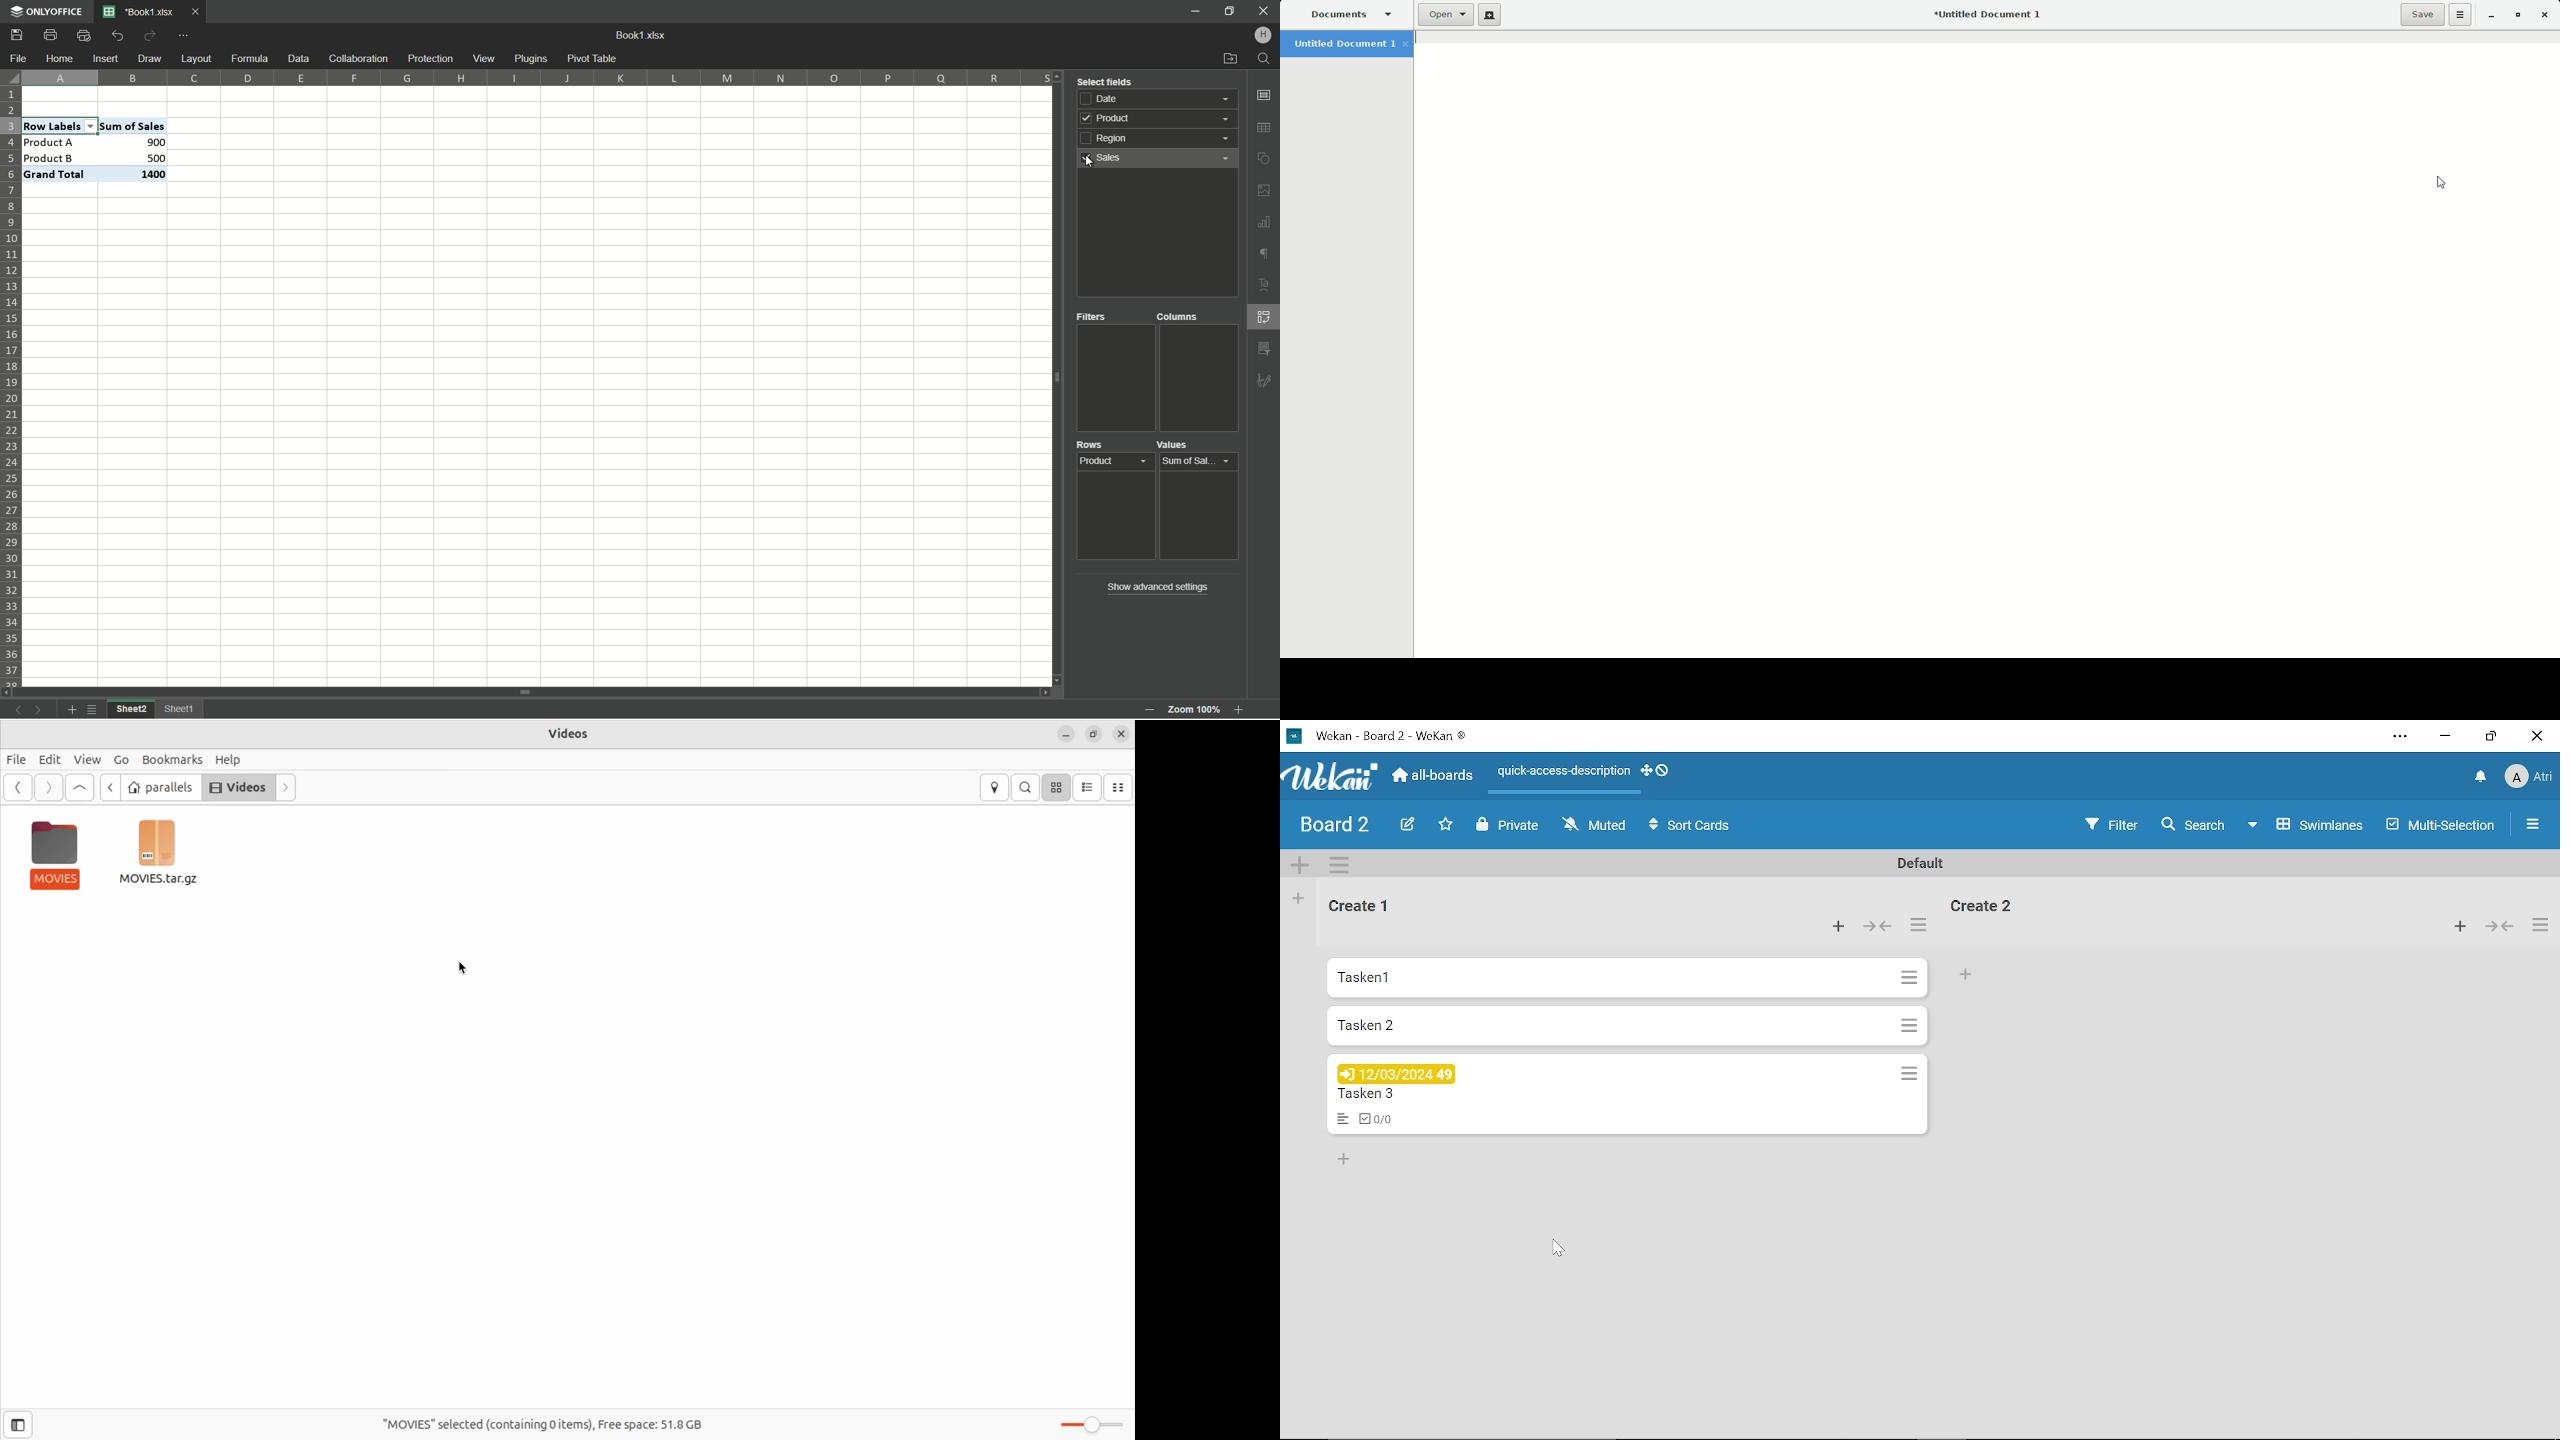 This screenshot has width=2576, height=1456. What do you see at coordinates (18, 1426) in the screenshot?
I see `show side bar` at bounding box center [18, 1426].